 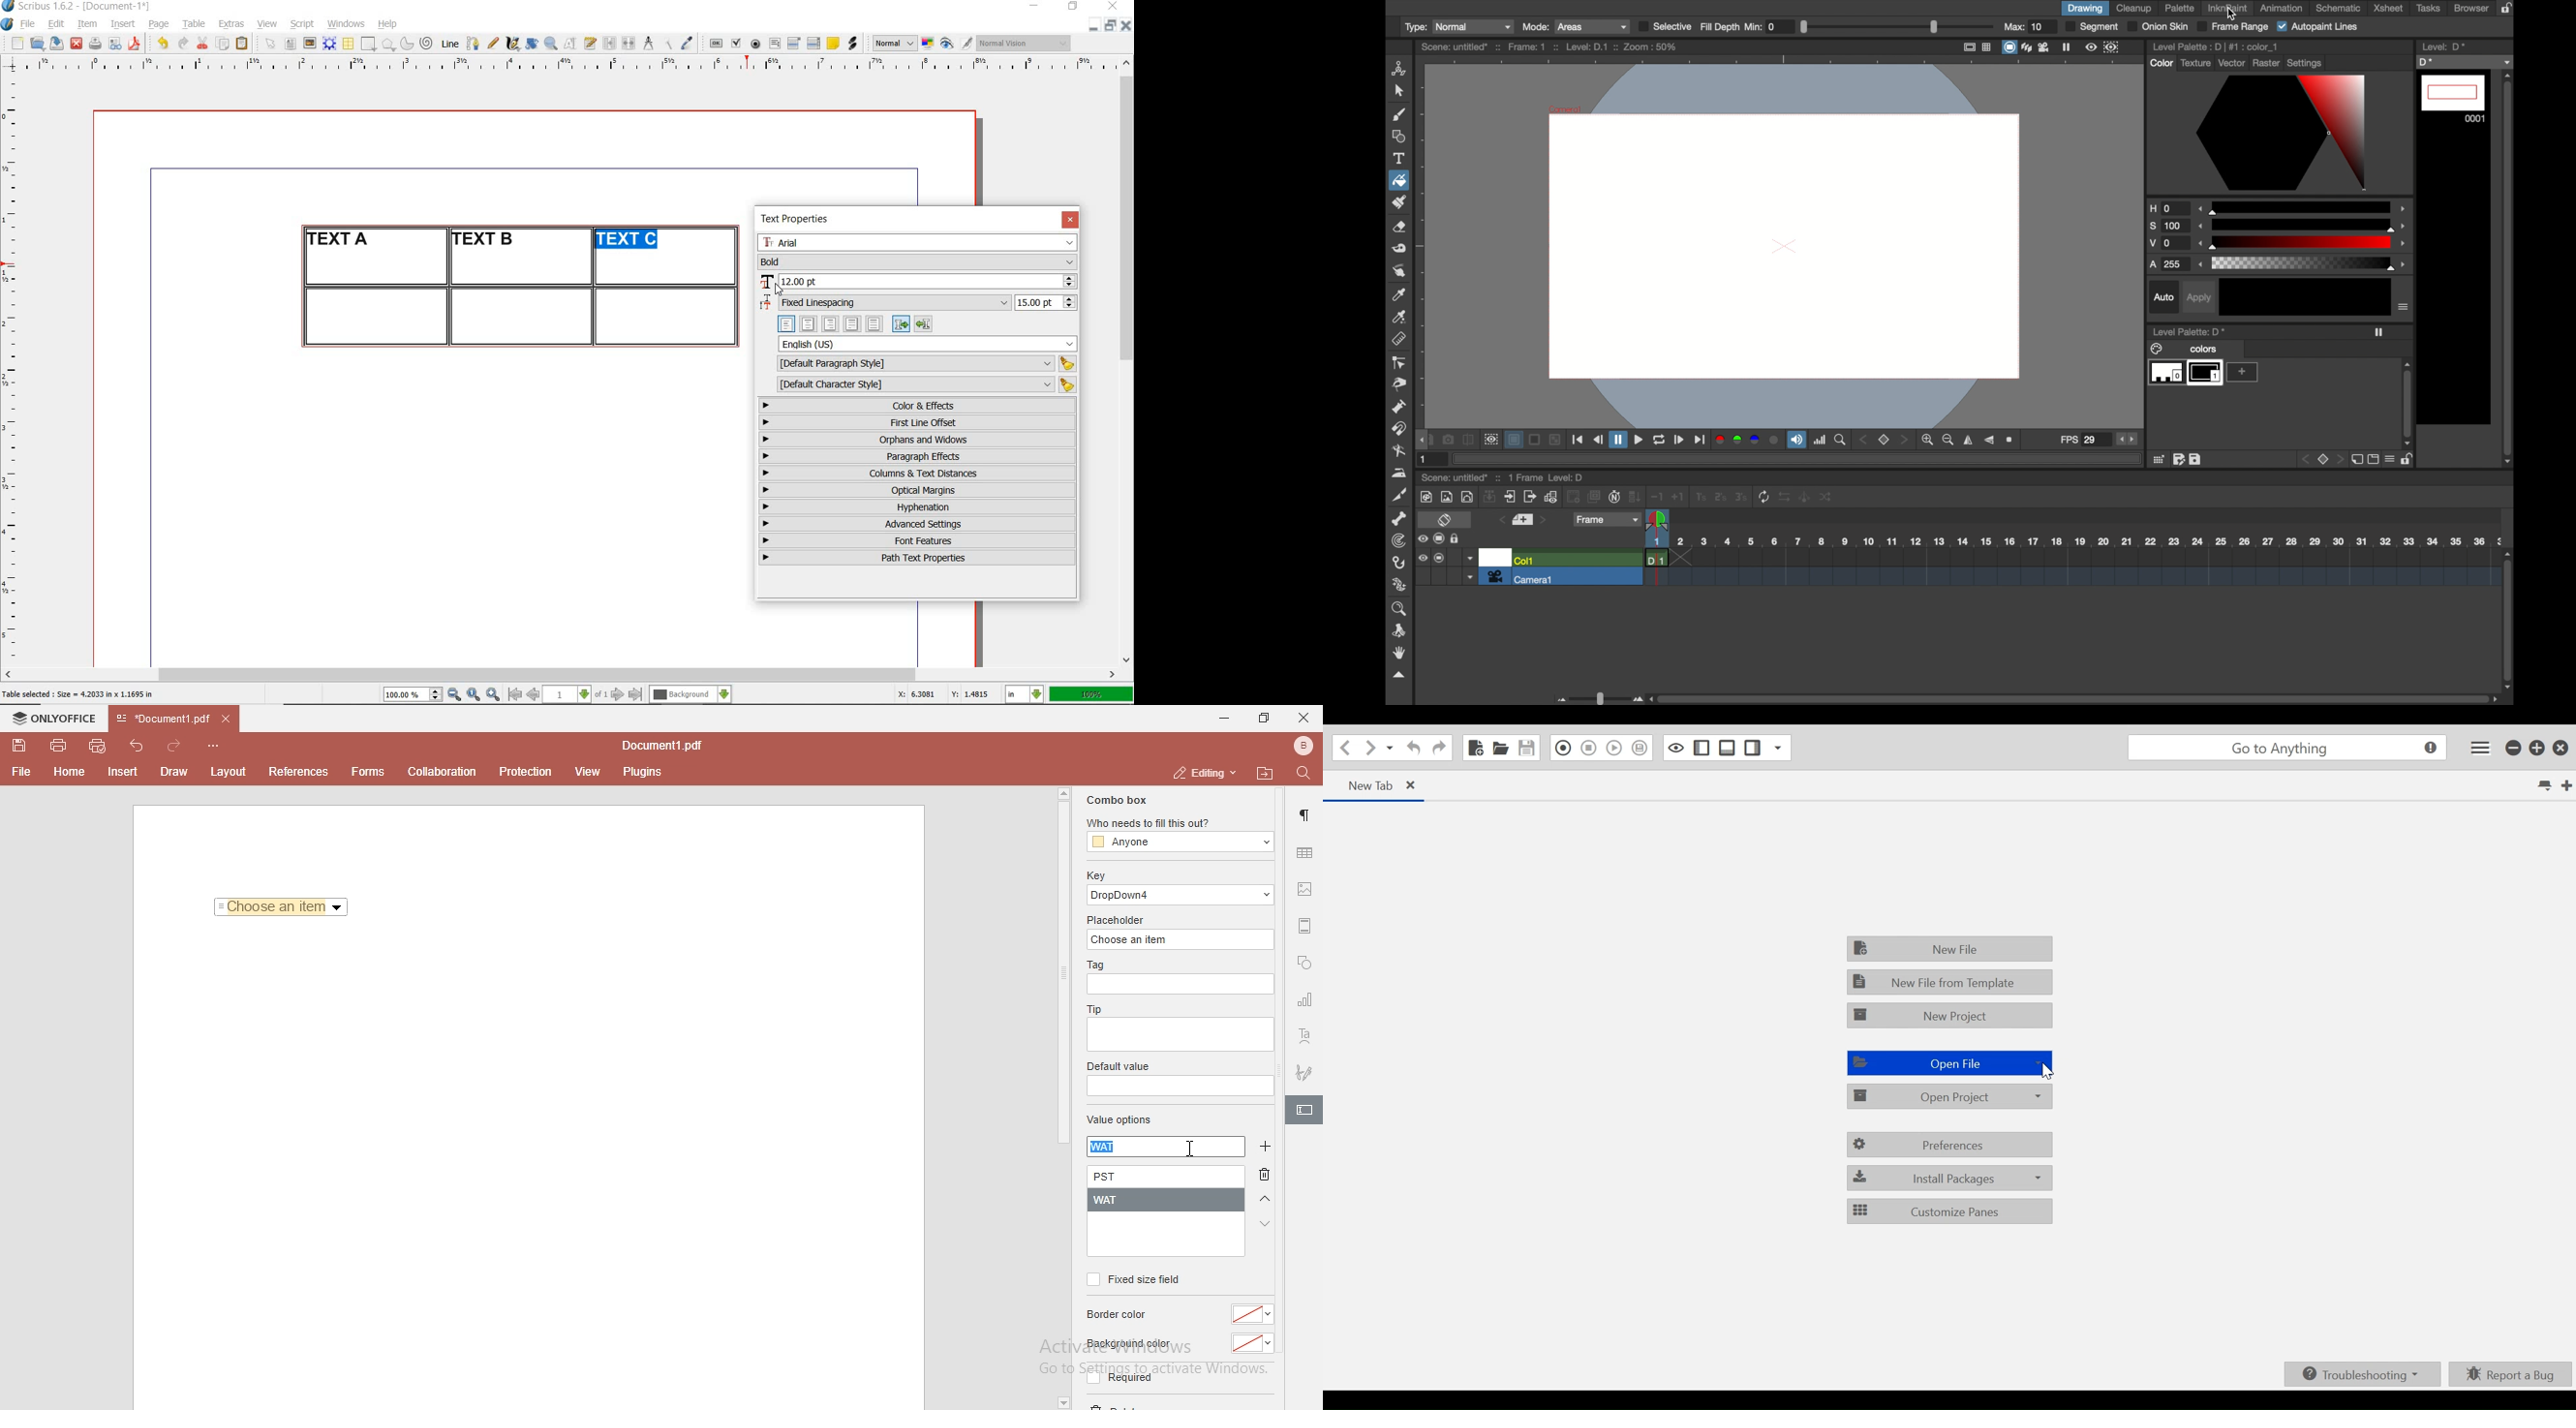 I want to click on key, so click(x=1095, y=875).